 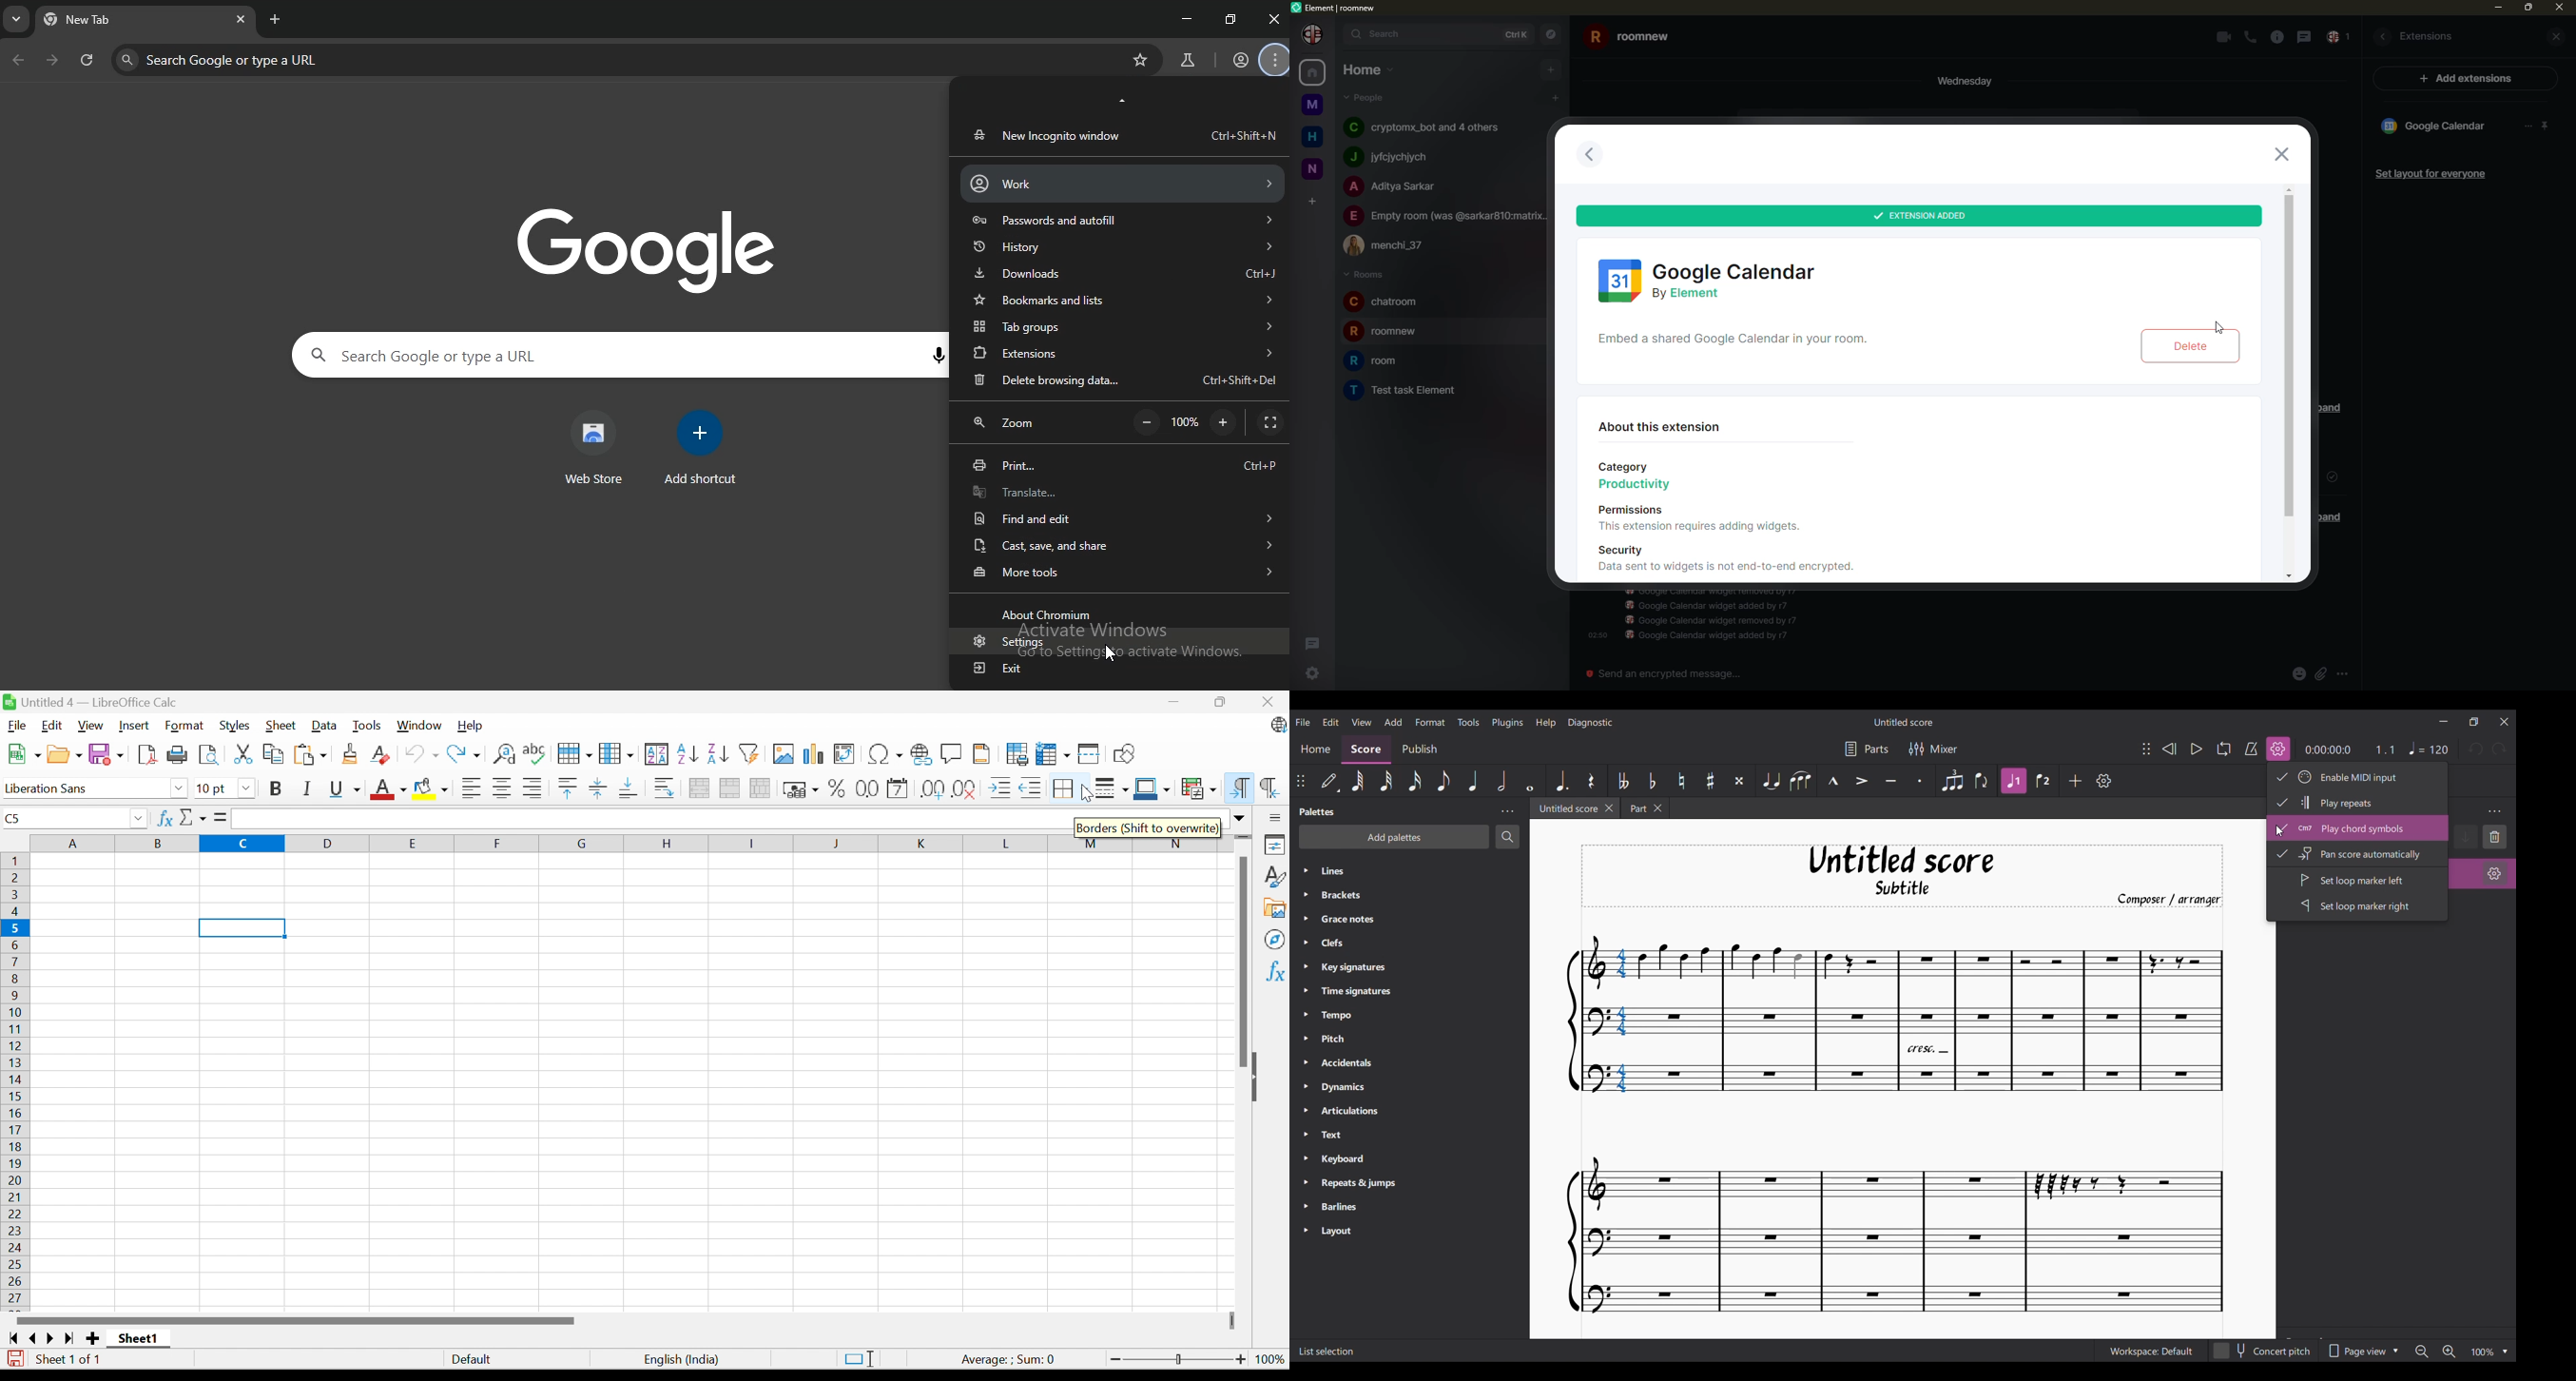 I want to click on Right-to-left, so click(x=1269, y=787).